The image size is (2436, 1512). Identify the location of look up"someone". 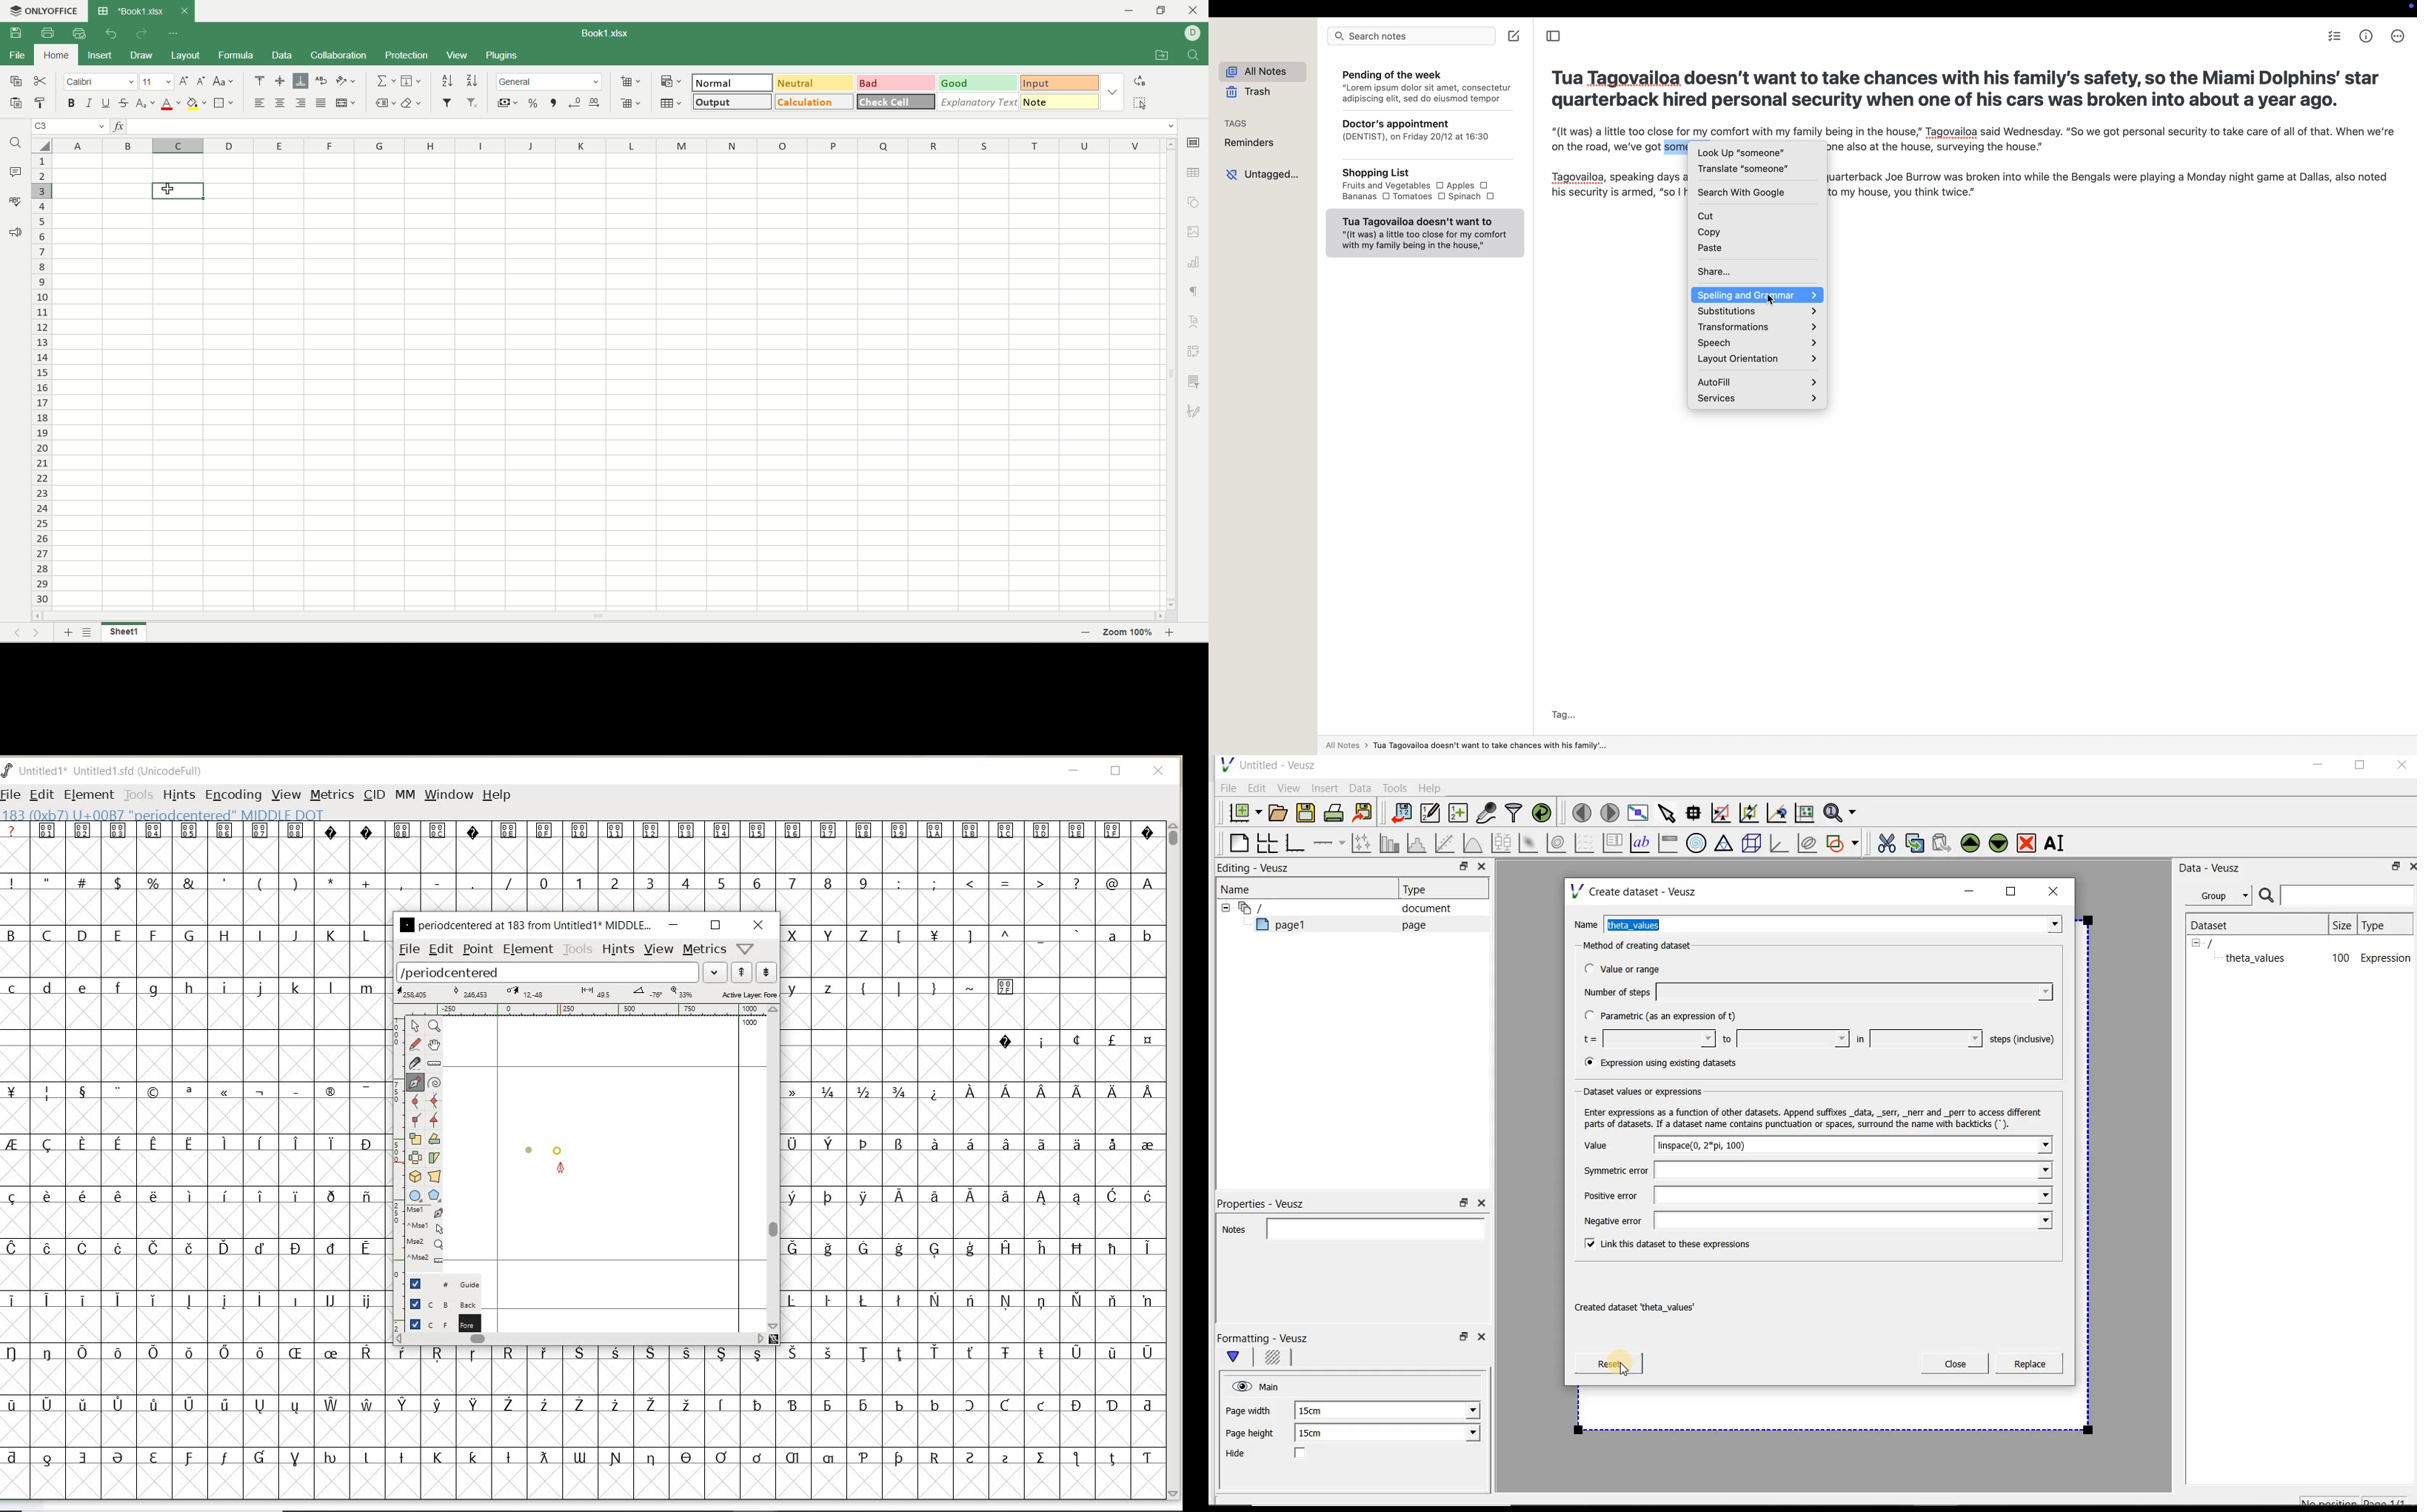
(1740, 152).